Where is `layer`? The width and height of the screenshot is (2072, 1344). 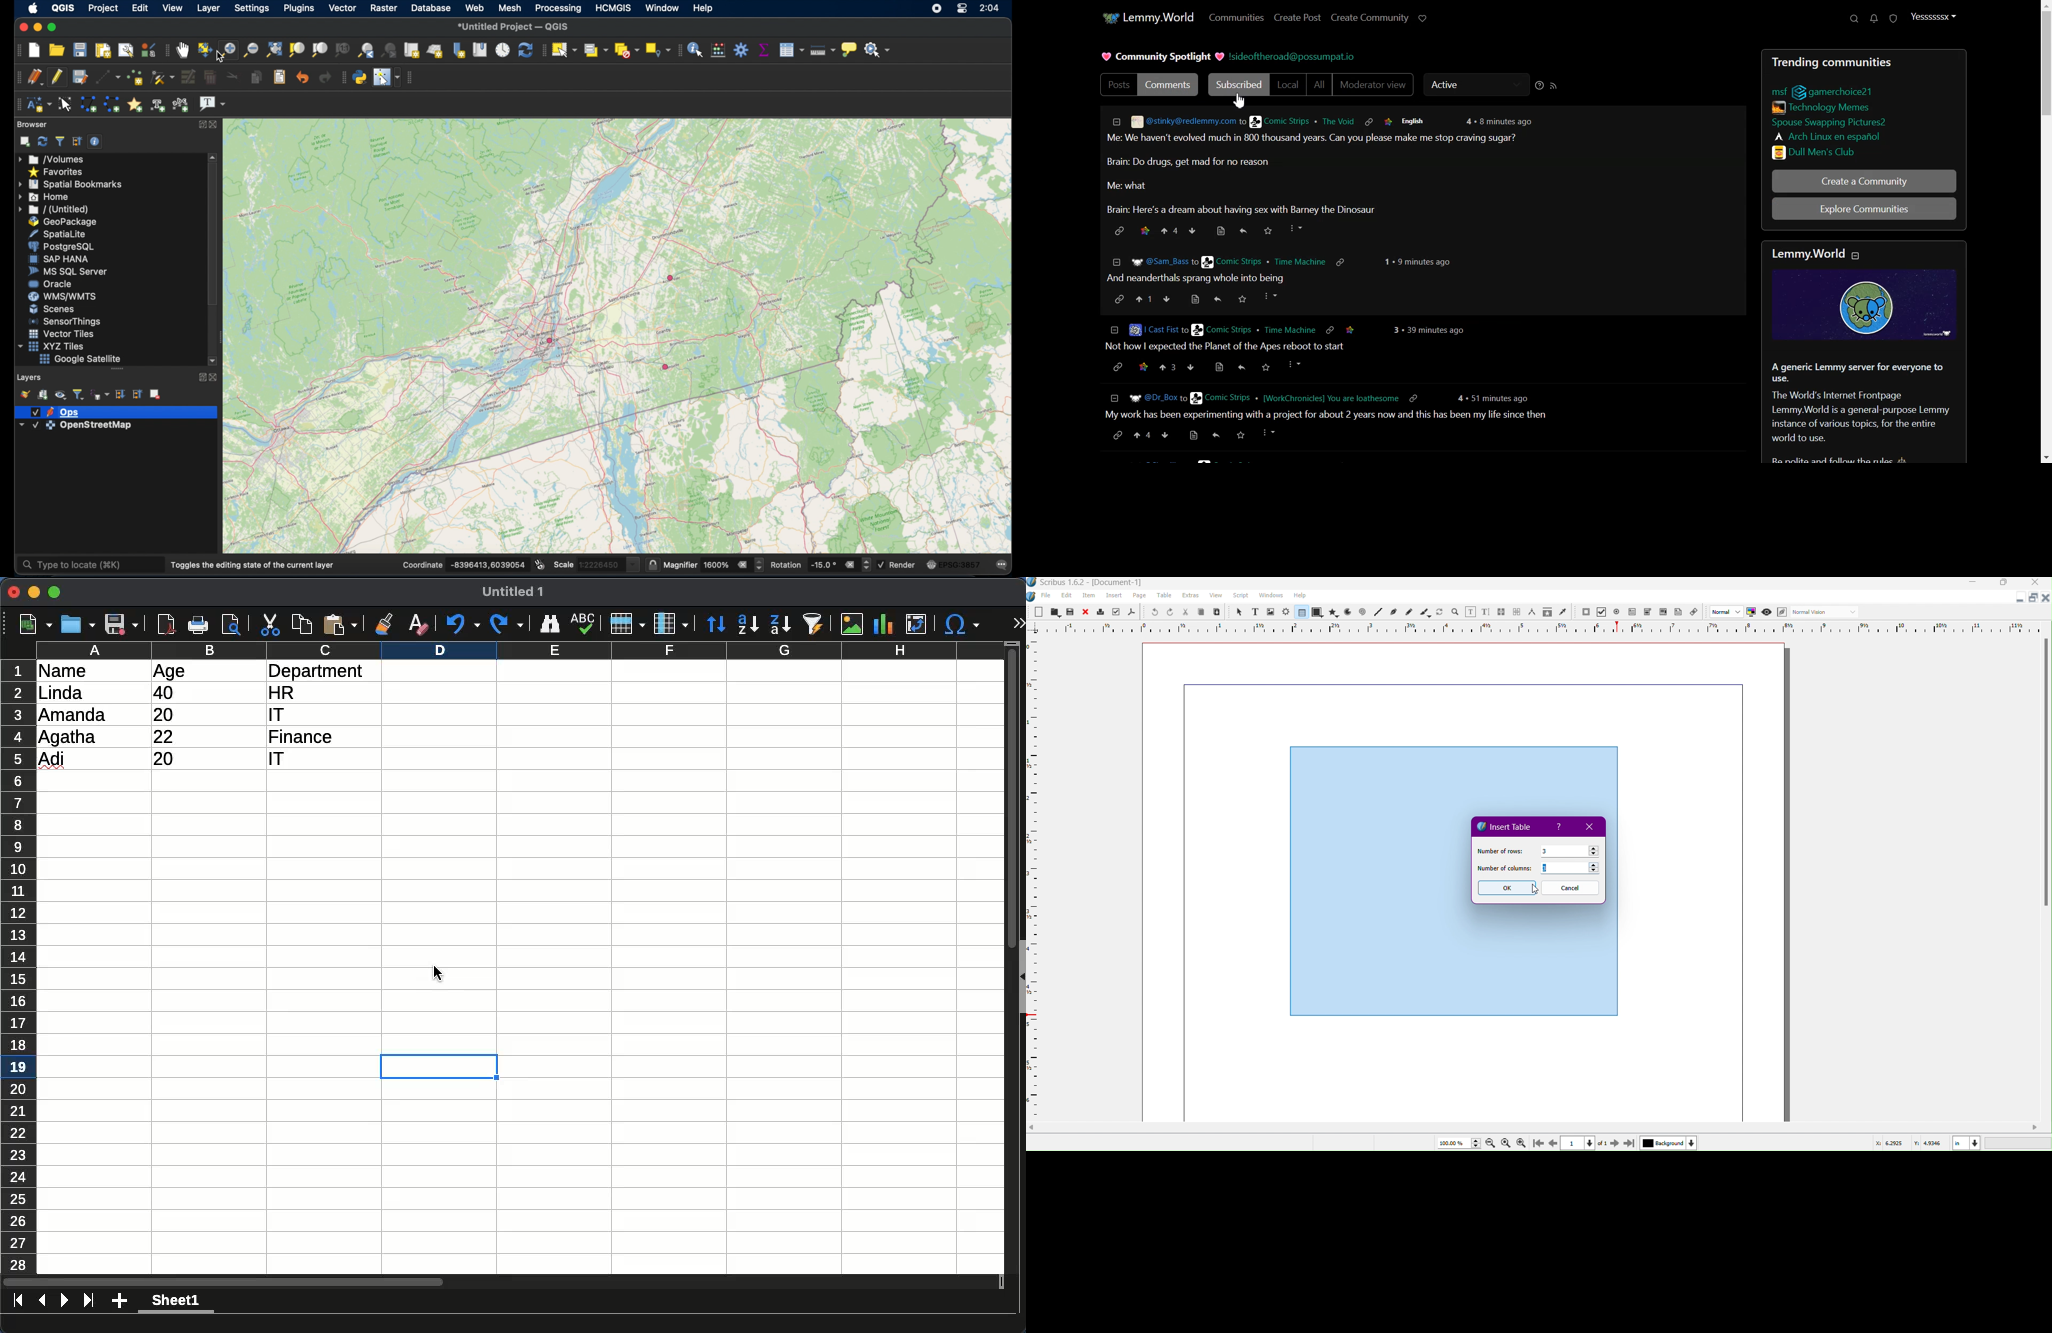 layer is located at coordinates (79, 426).